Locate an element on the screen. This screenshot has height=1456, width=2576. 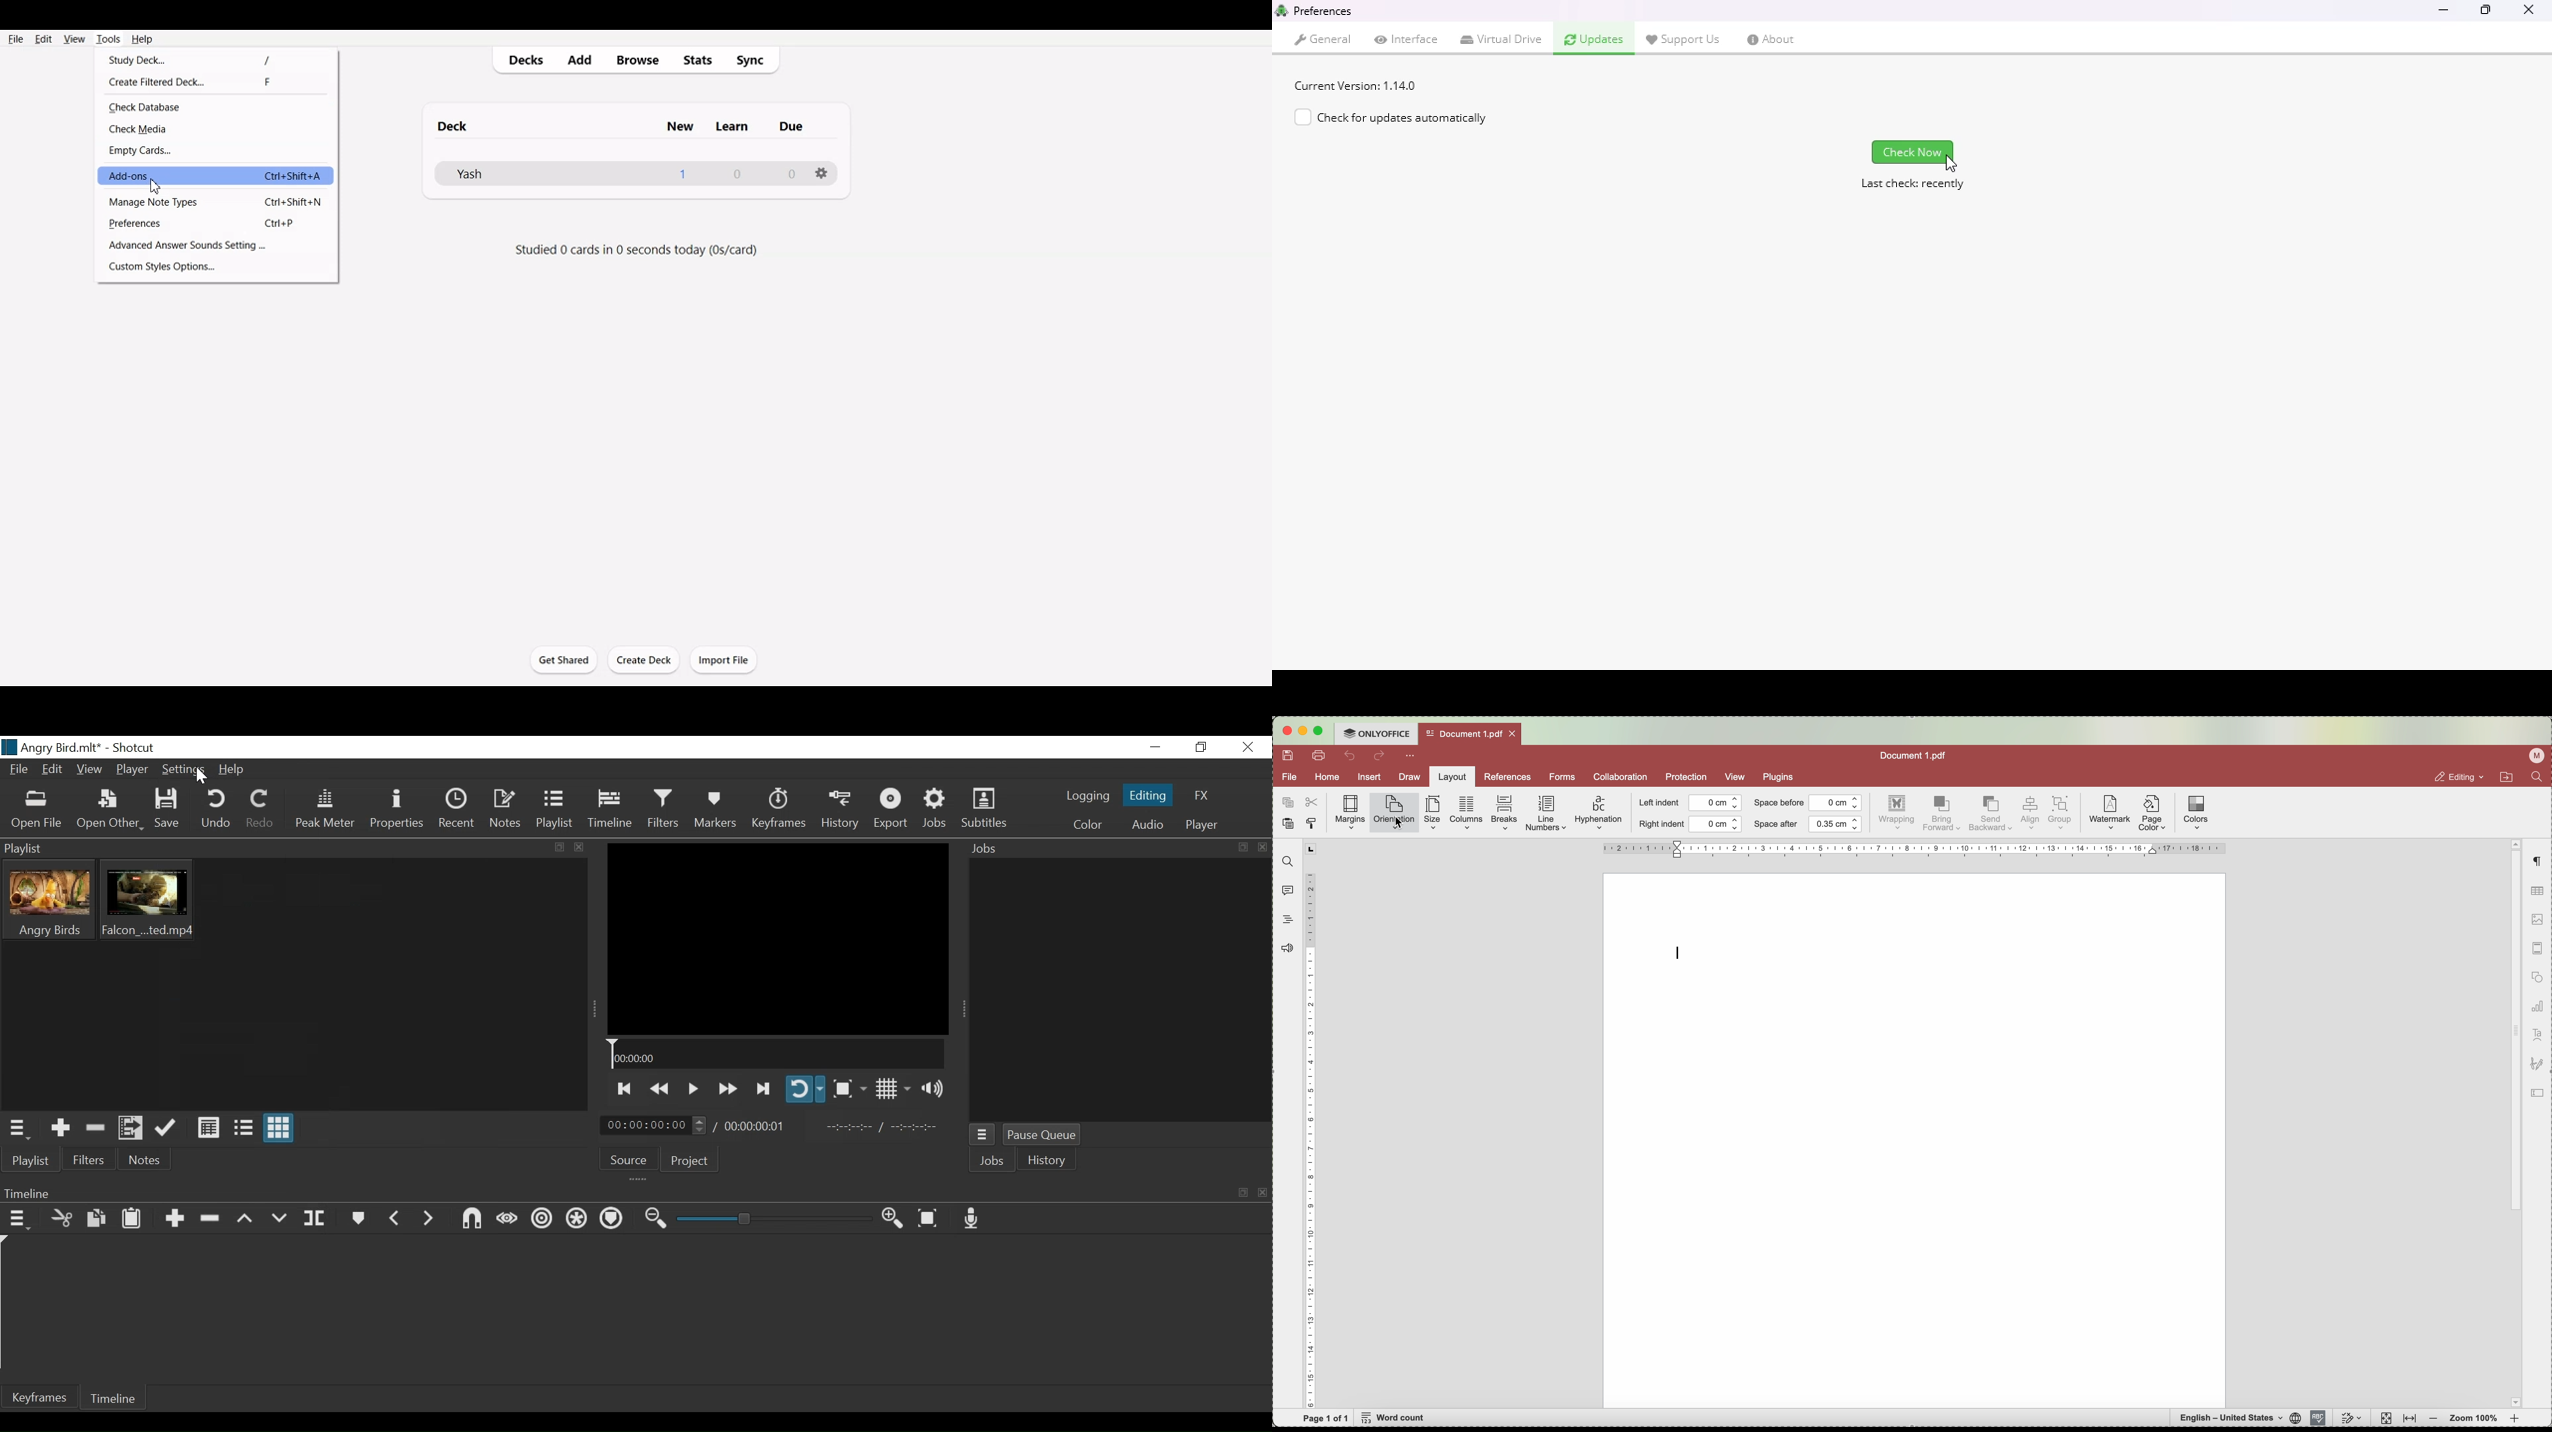
columns is located at coordinates (1467, 812).